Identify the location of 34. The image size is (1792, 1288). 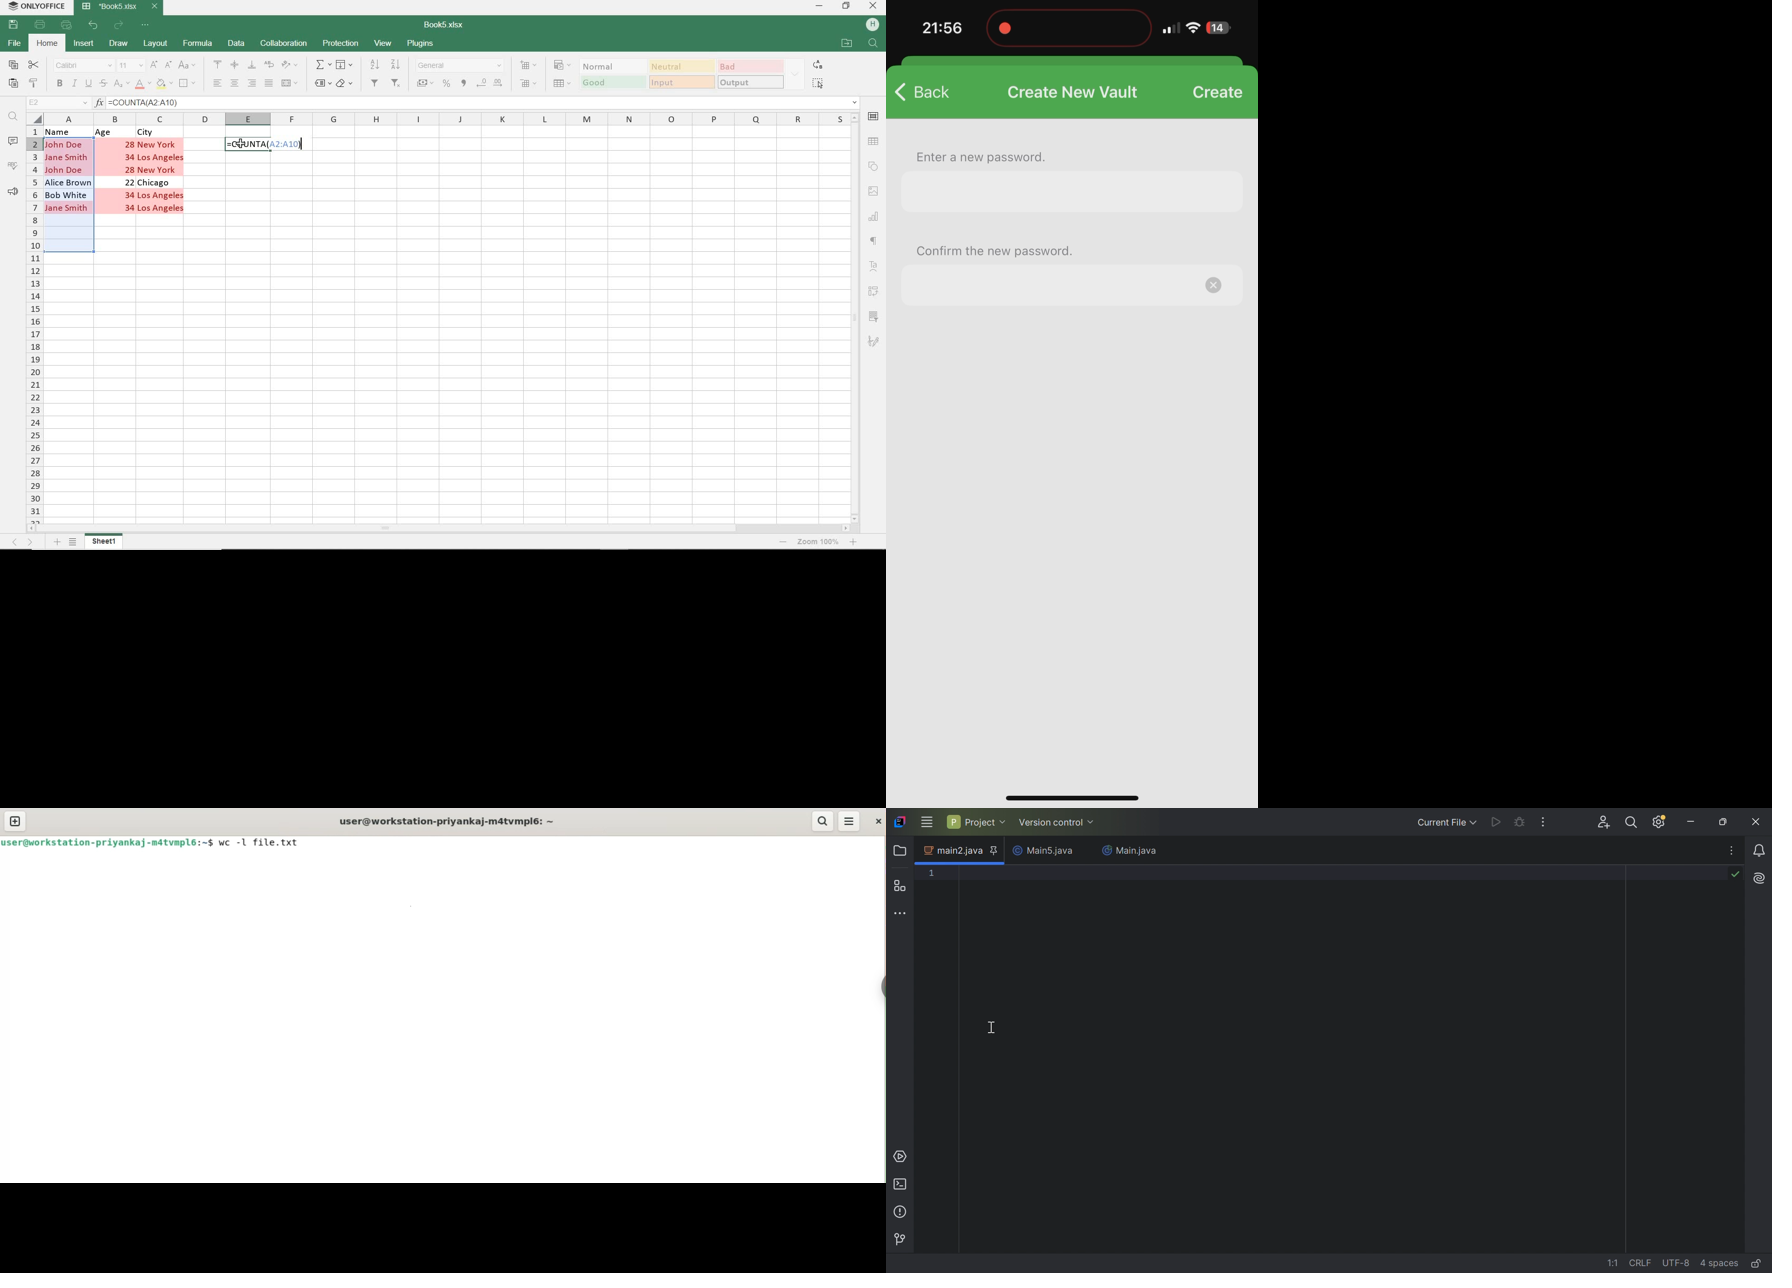
(131, 157).